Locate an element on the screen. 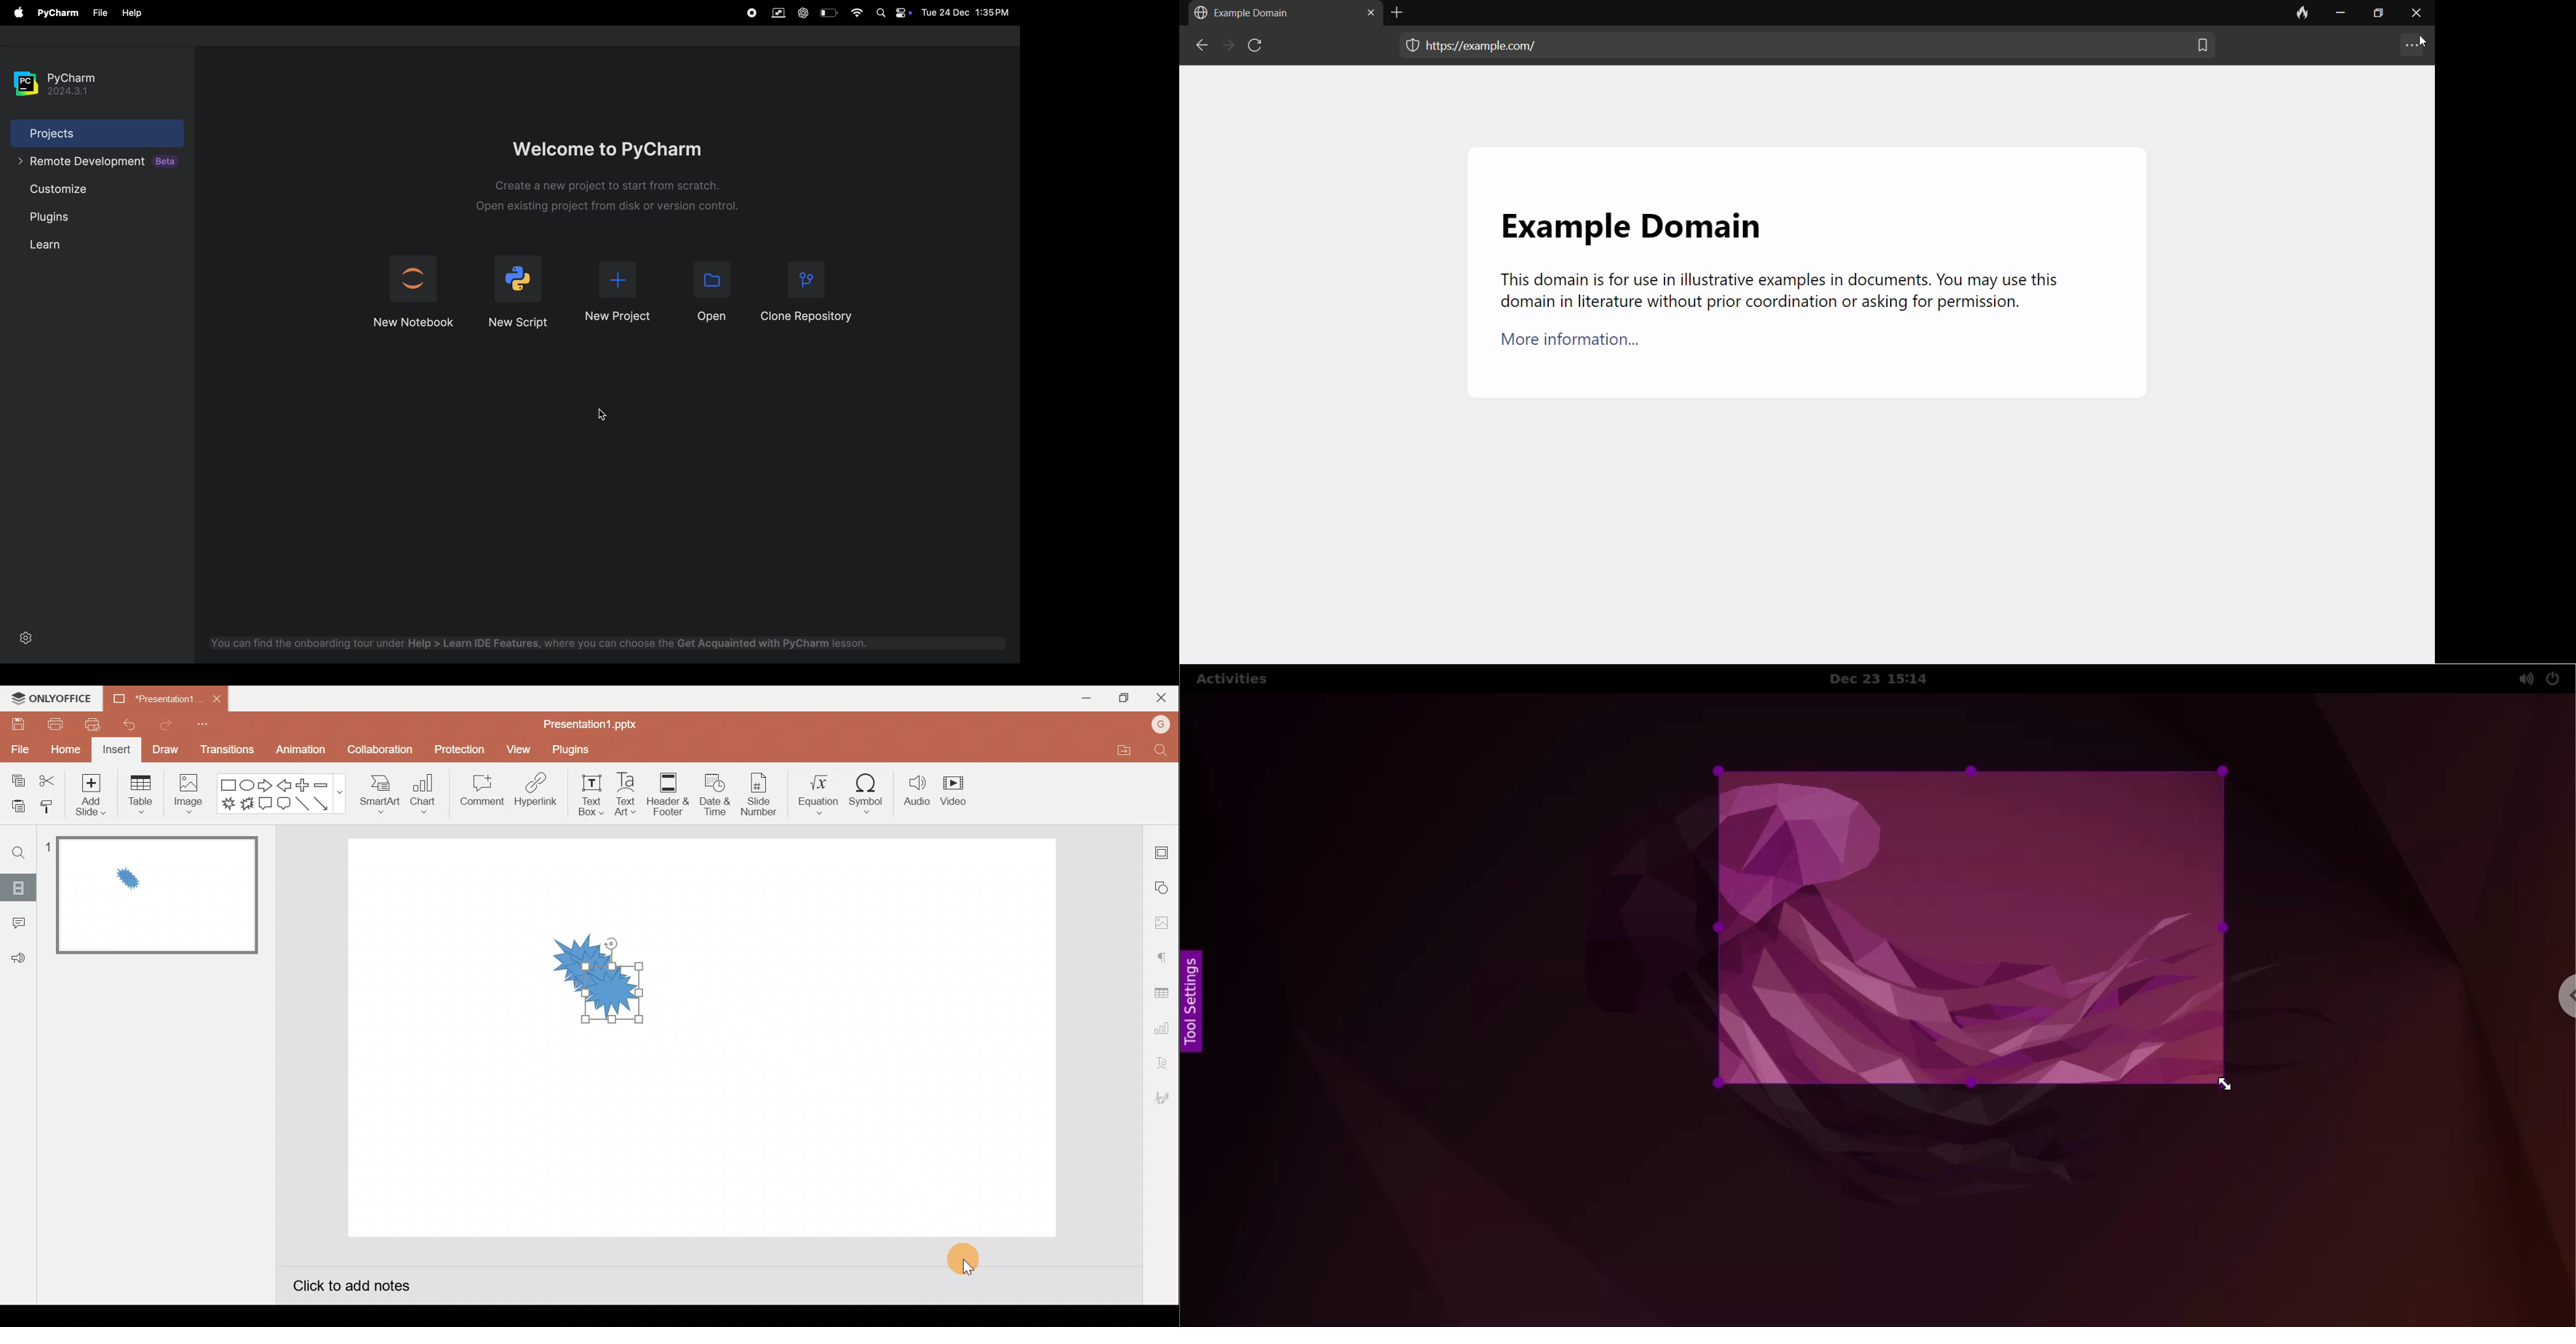 The image size is (2576, 1344). Click to add notes is located at coordinates (351, 1283).